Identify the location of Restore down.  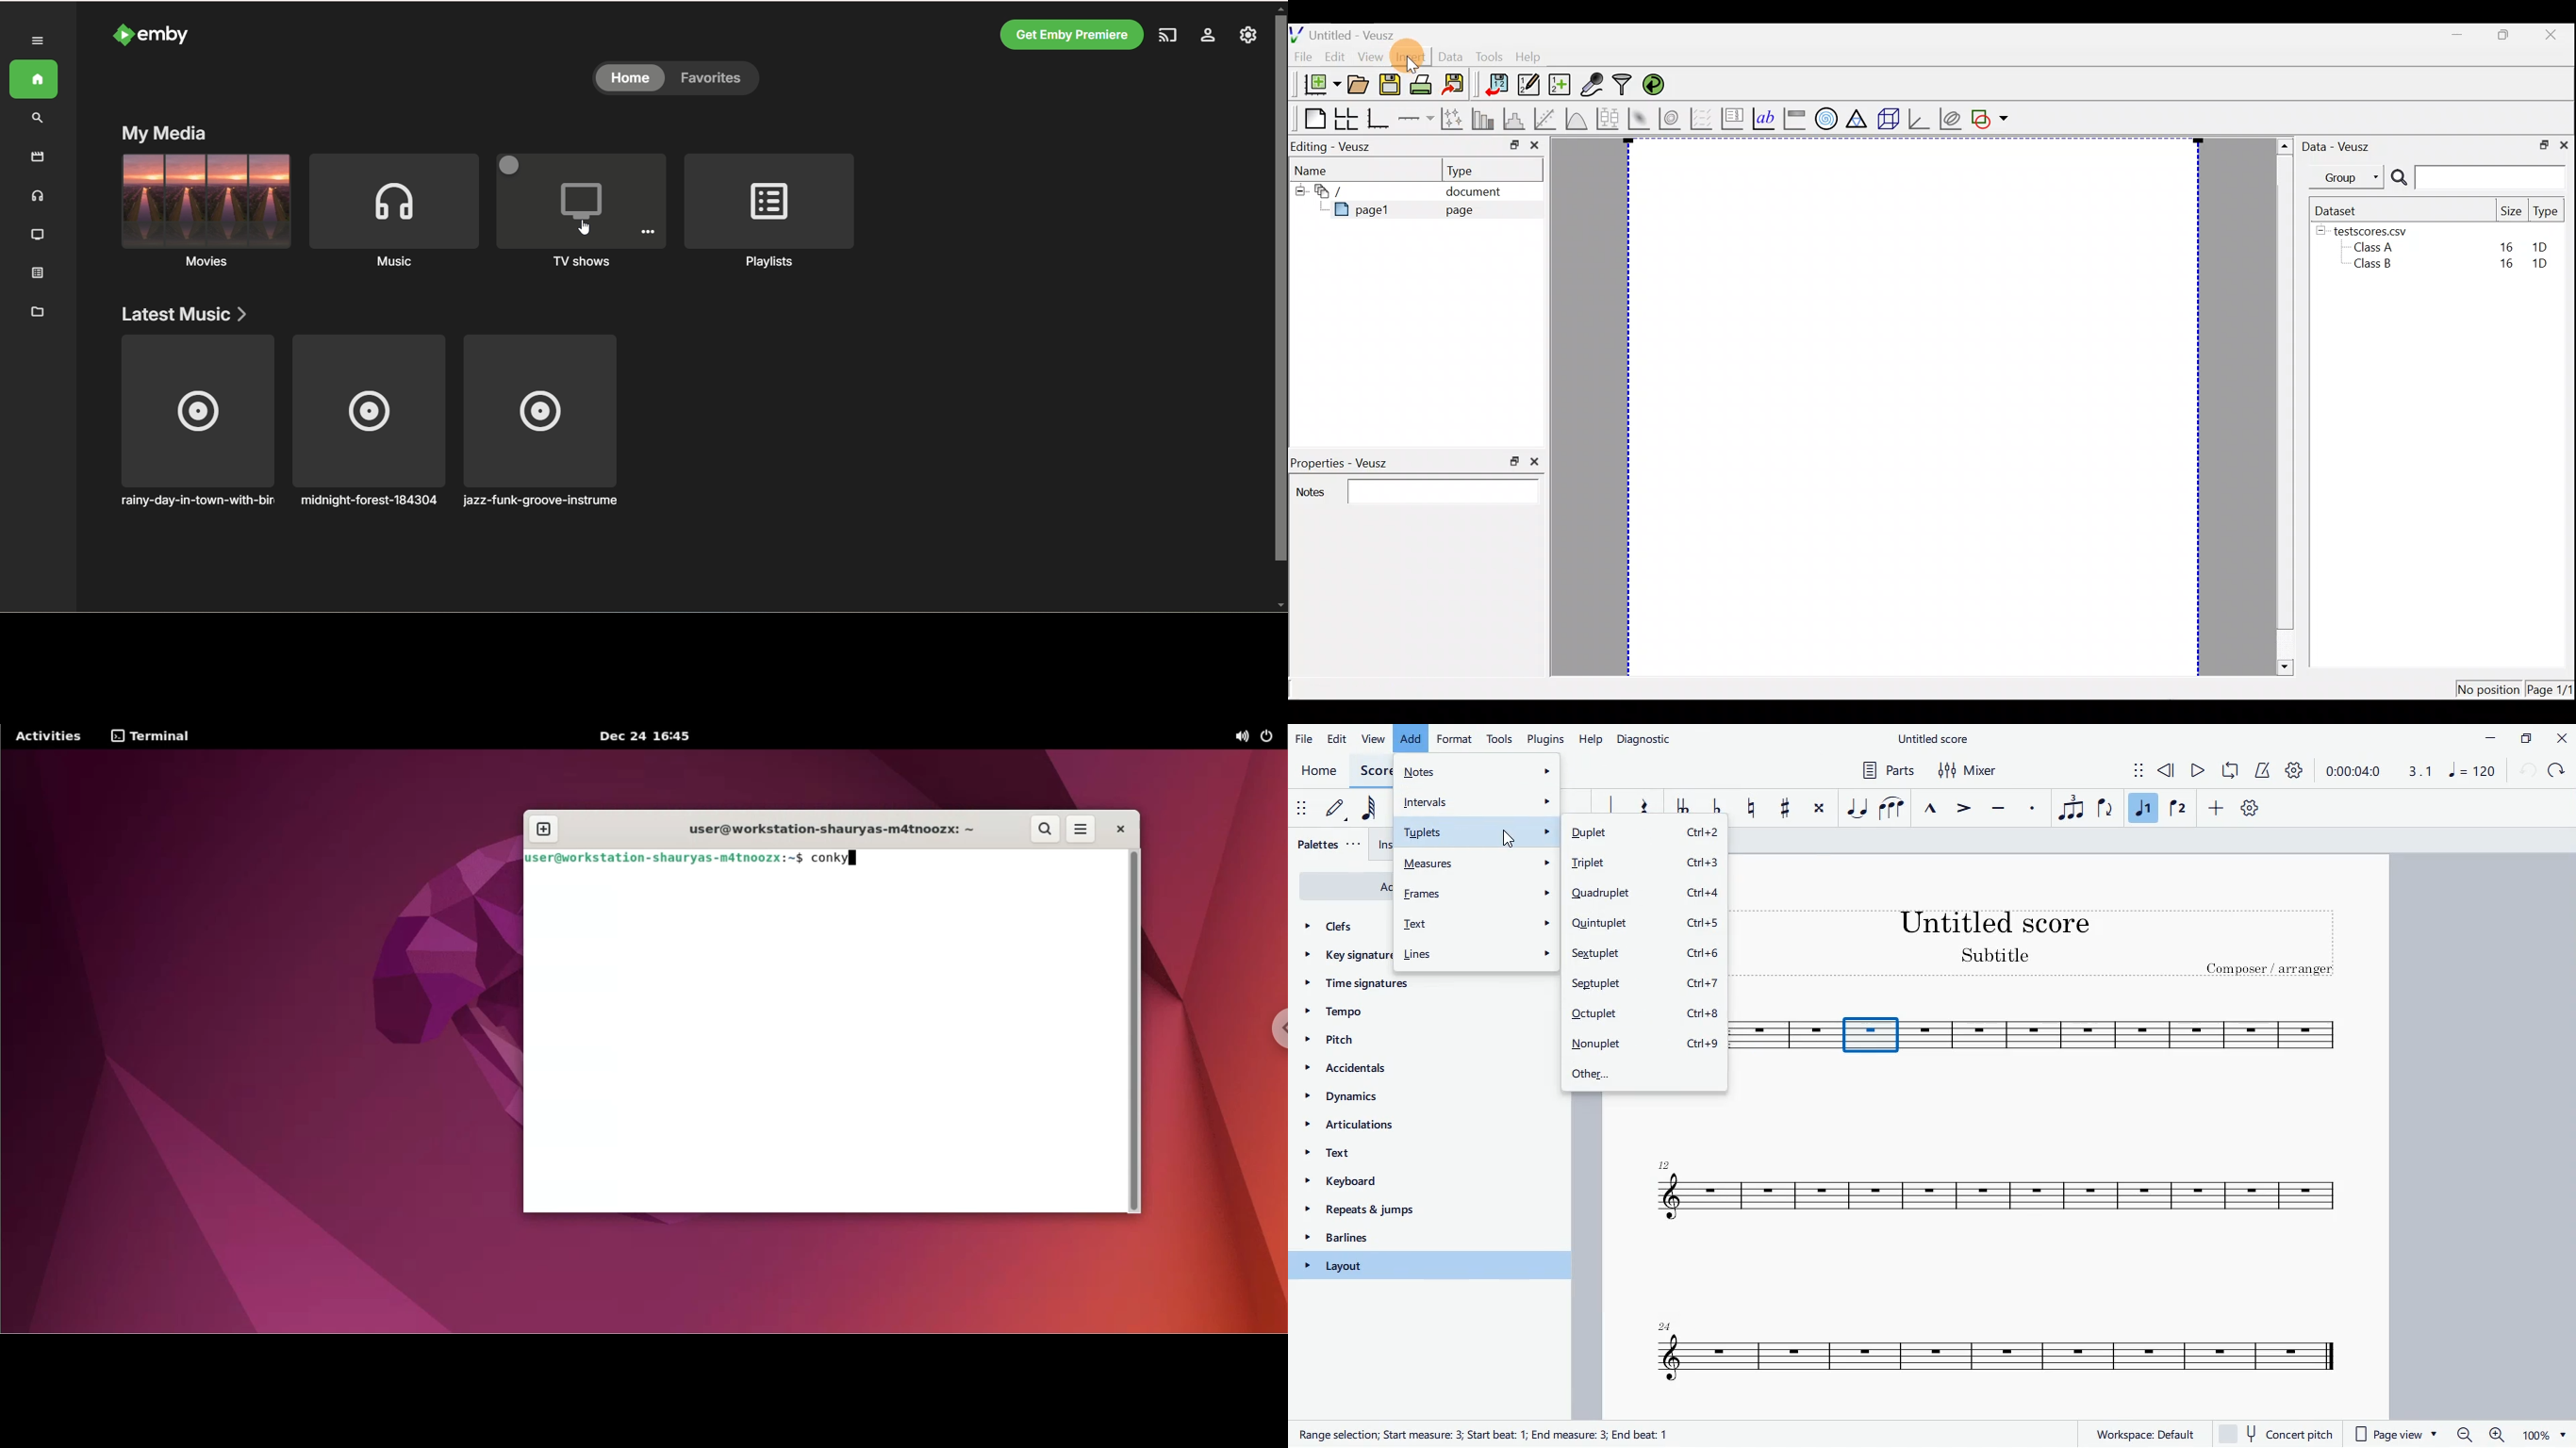
(2508, 36).